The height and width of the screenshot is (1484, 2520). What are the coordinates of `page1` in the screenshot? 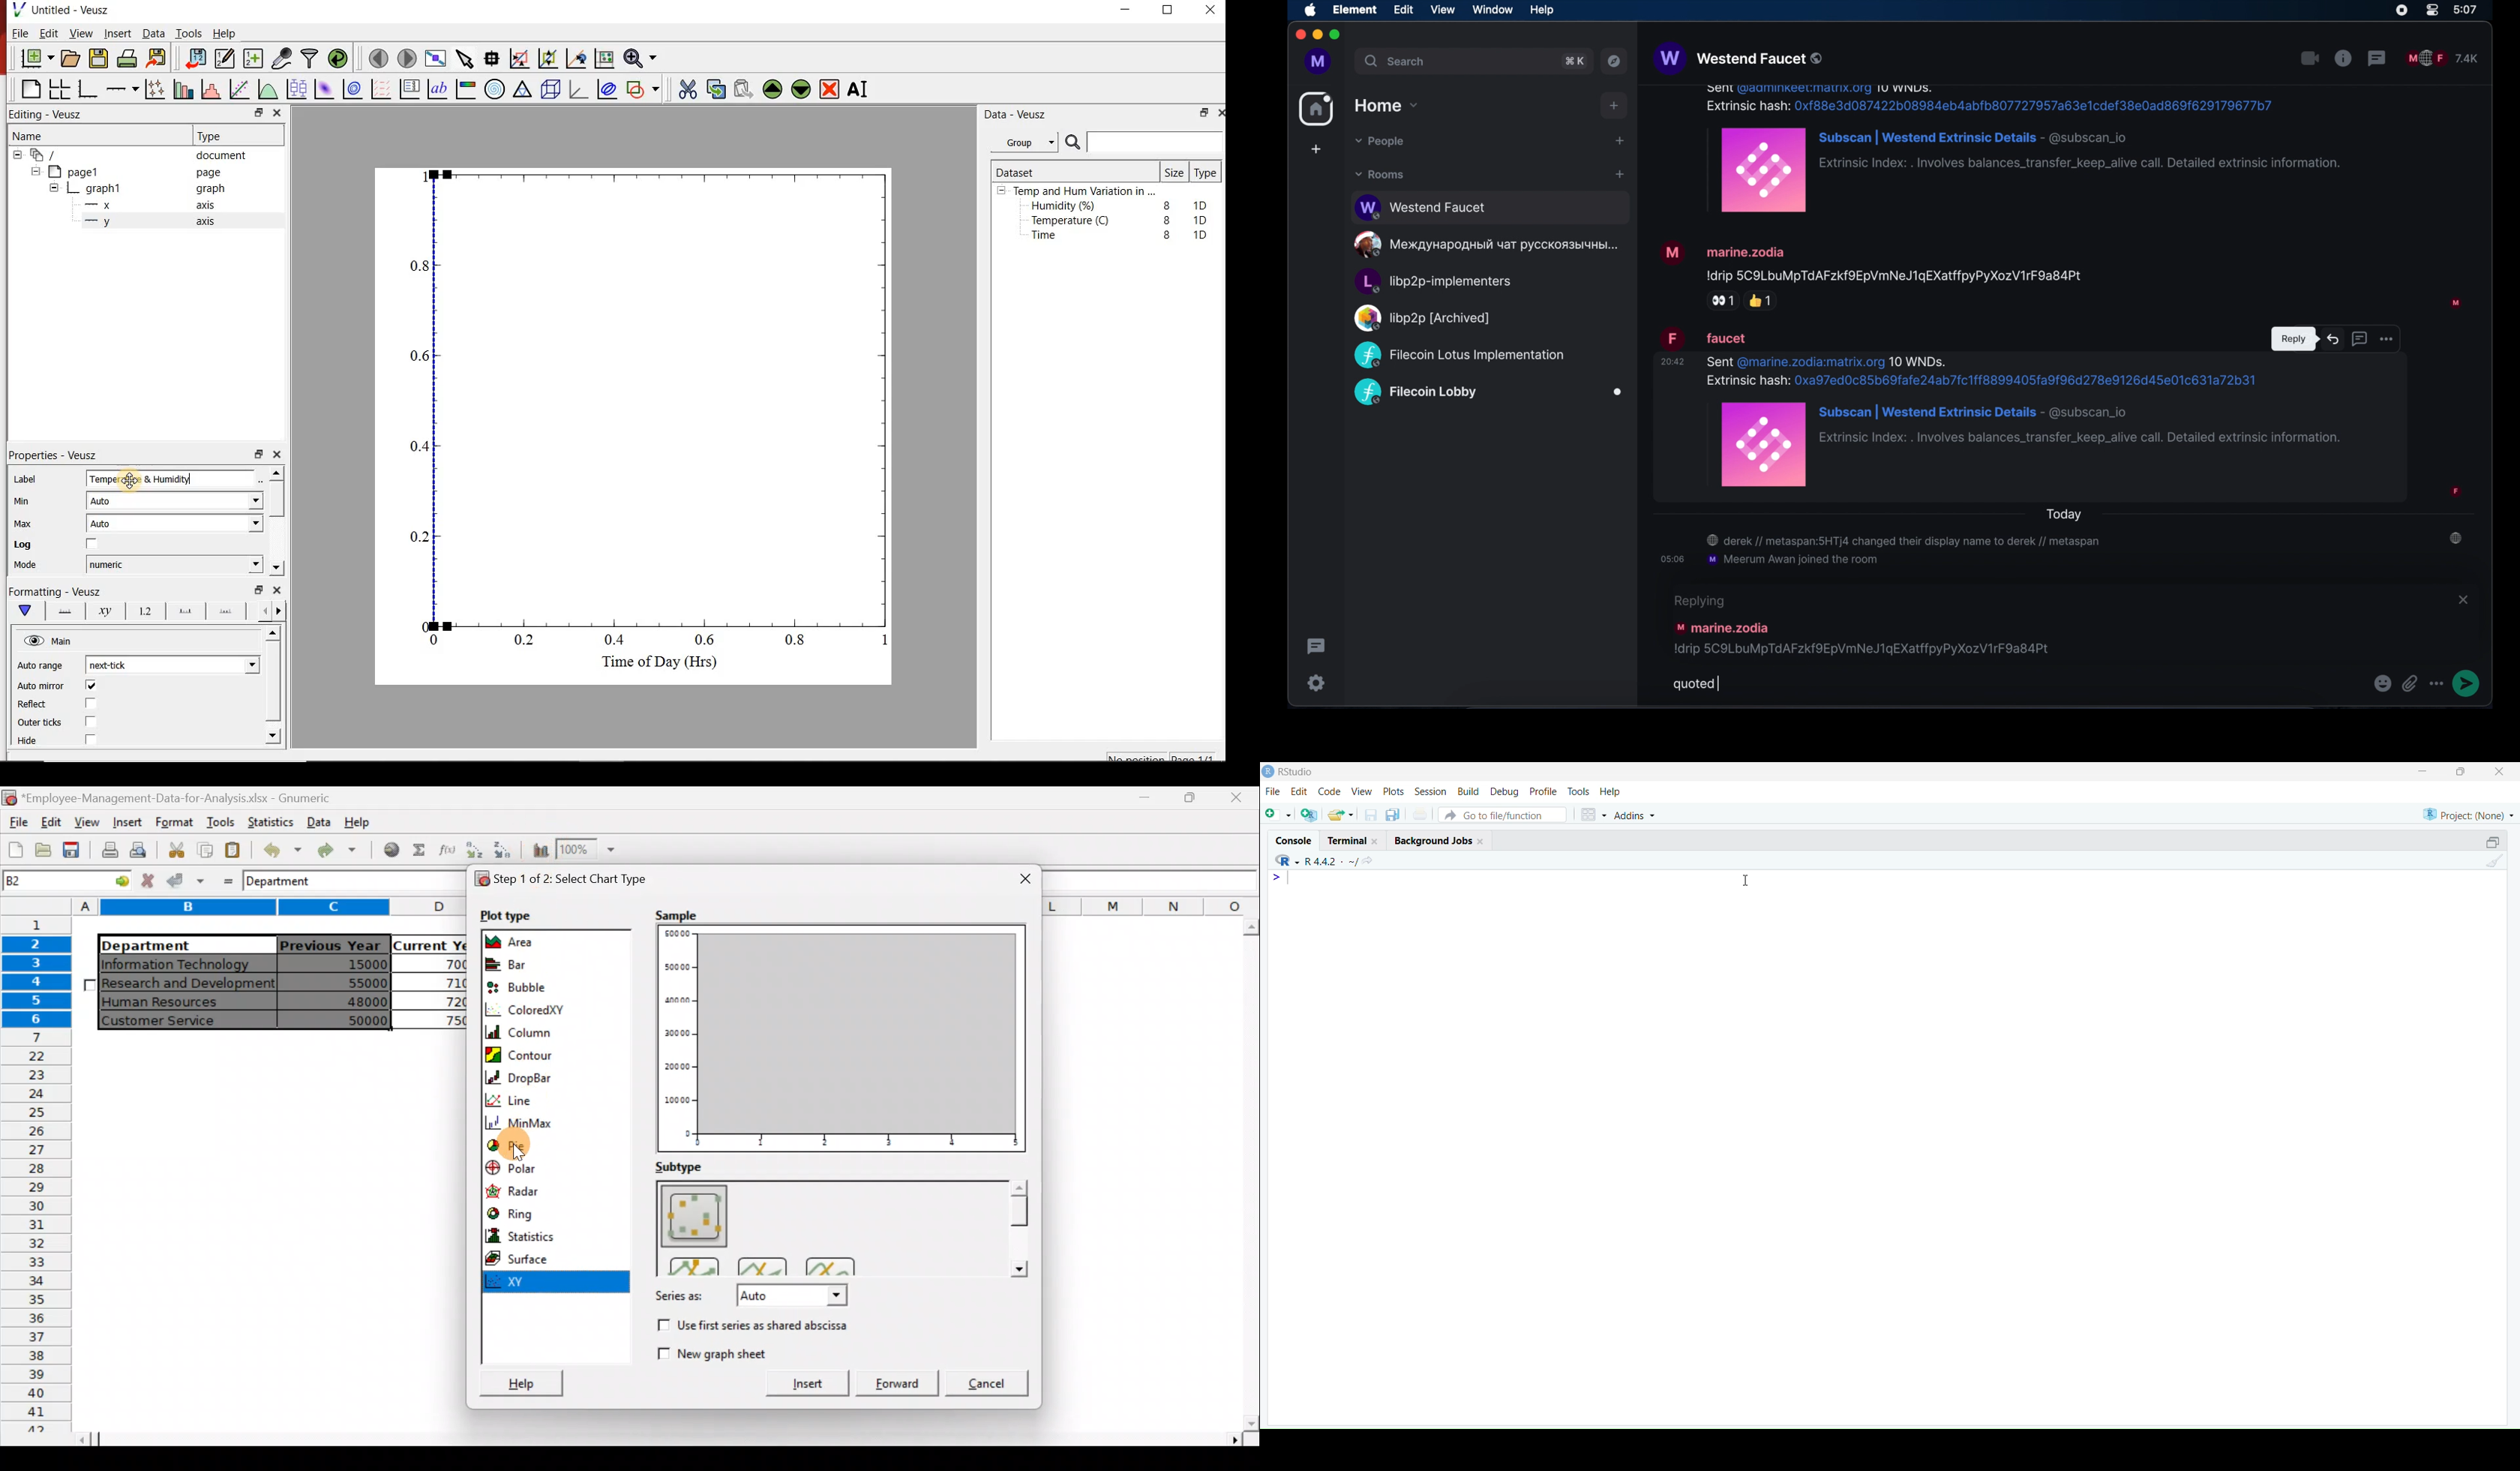 It's located at (82, 171).